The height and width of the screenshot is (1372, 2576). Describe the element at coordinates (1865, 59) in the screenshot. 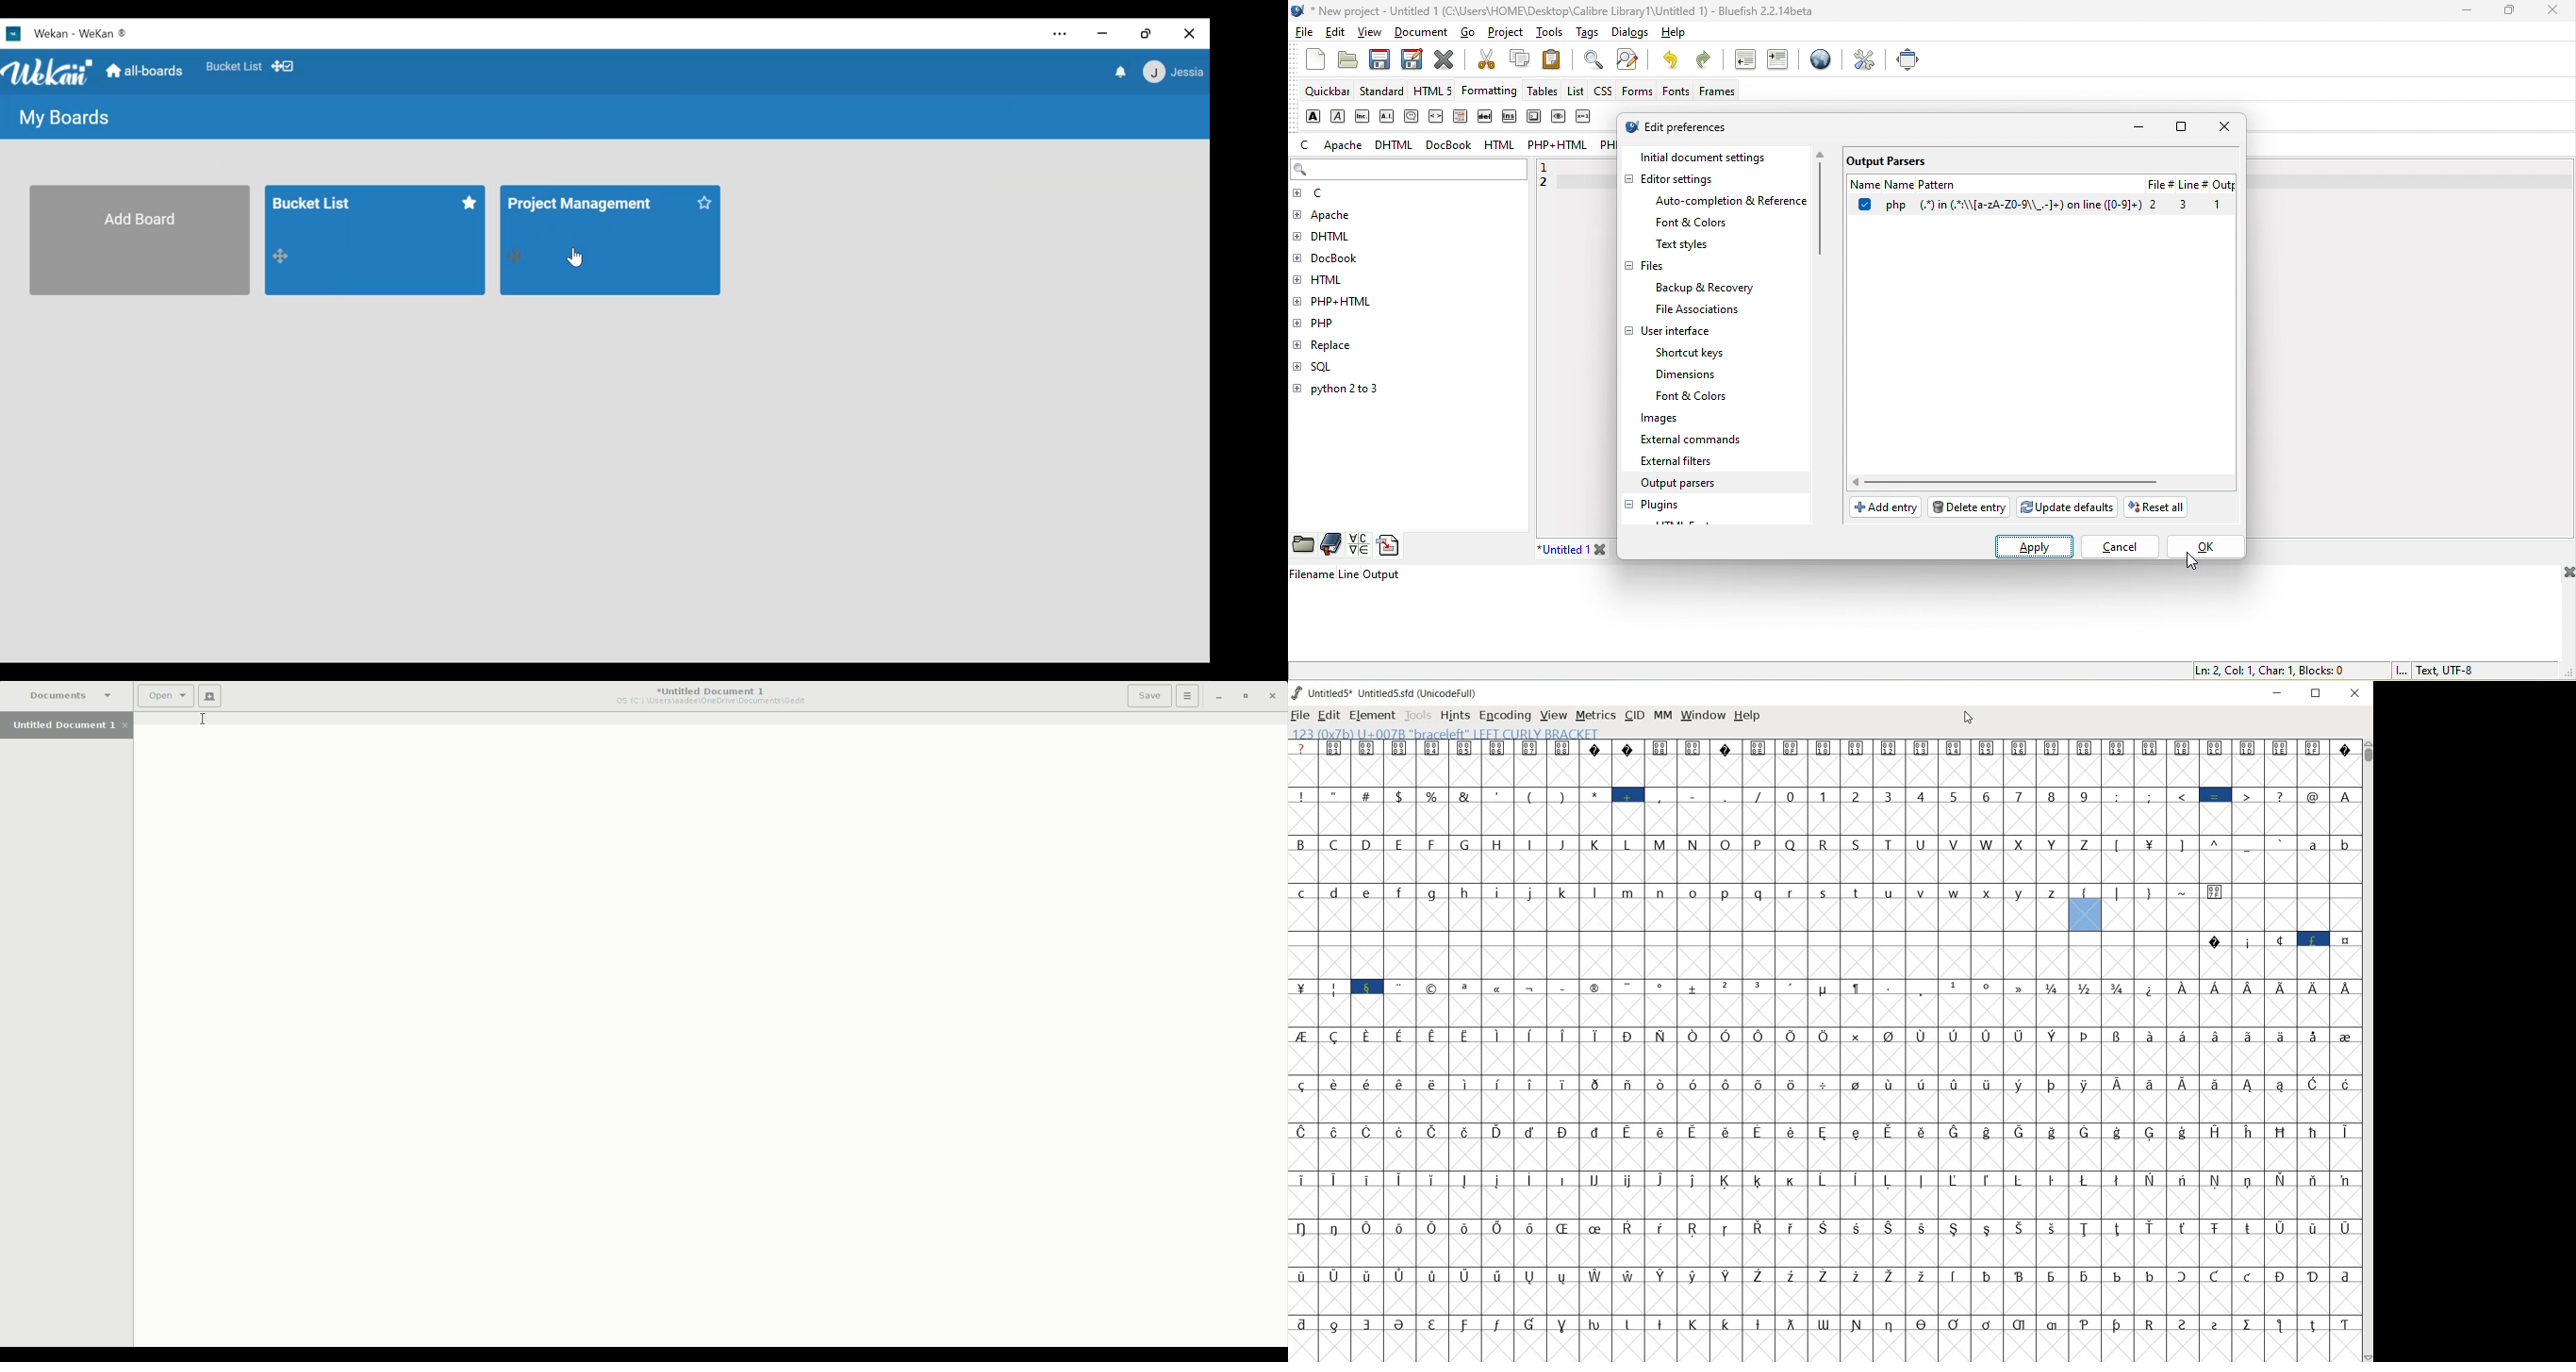

I see `preferences` at that location.